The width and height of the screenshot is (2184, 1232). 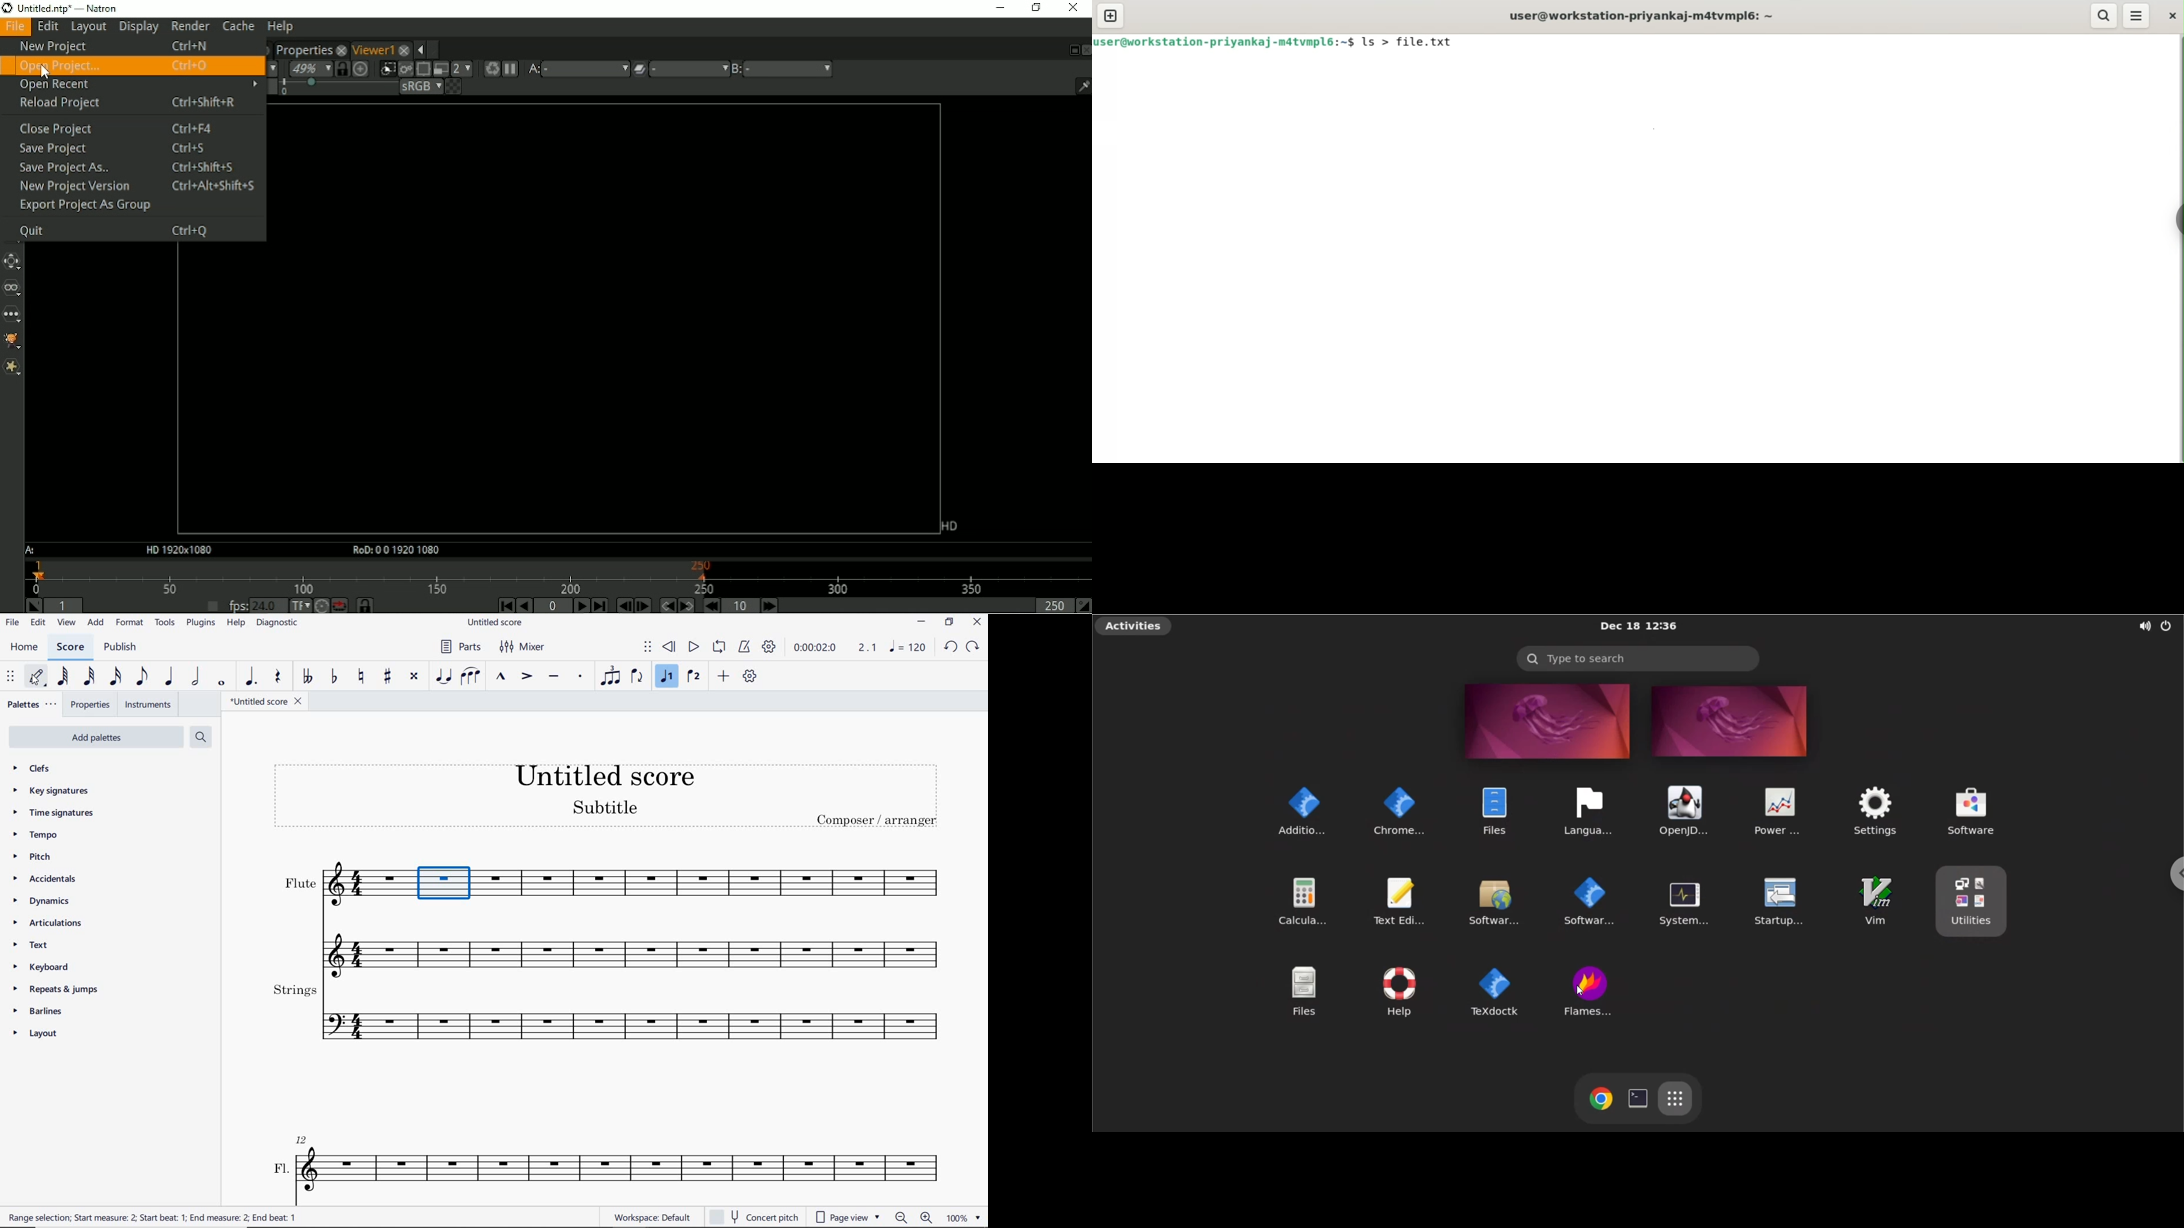 I want to click on Activity screen one, so click(x=1542, y=721).